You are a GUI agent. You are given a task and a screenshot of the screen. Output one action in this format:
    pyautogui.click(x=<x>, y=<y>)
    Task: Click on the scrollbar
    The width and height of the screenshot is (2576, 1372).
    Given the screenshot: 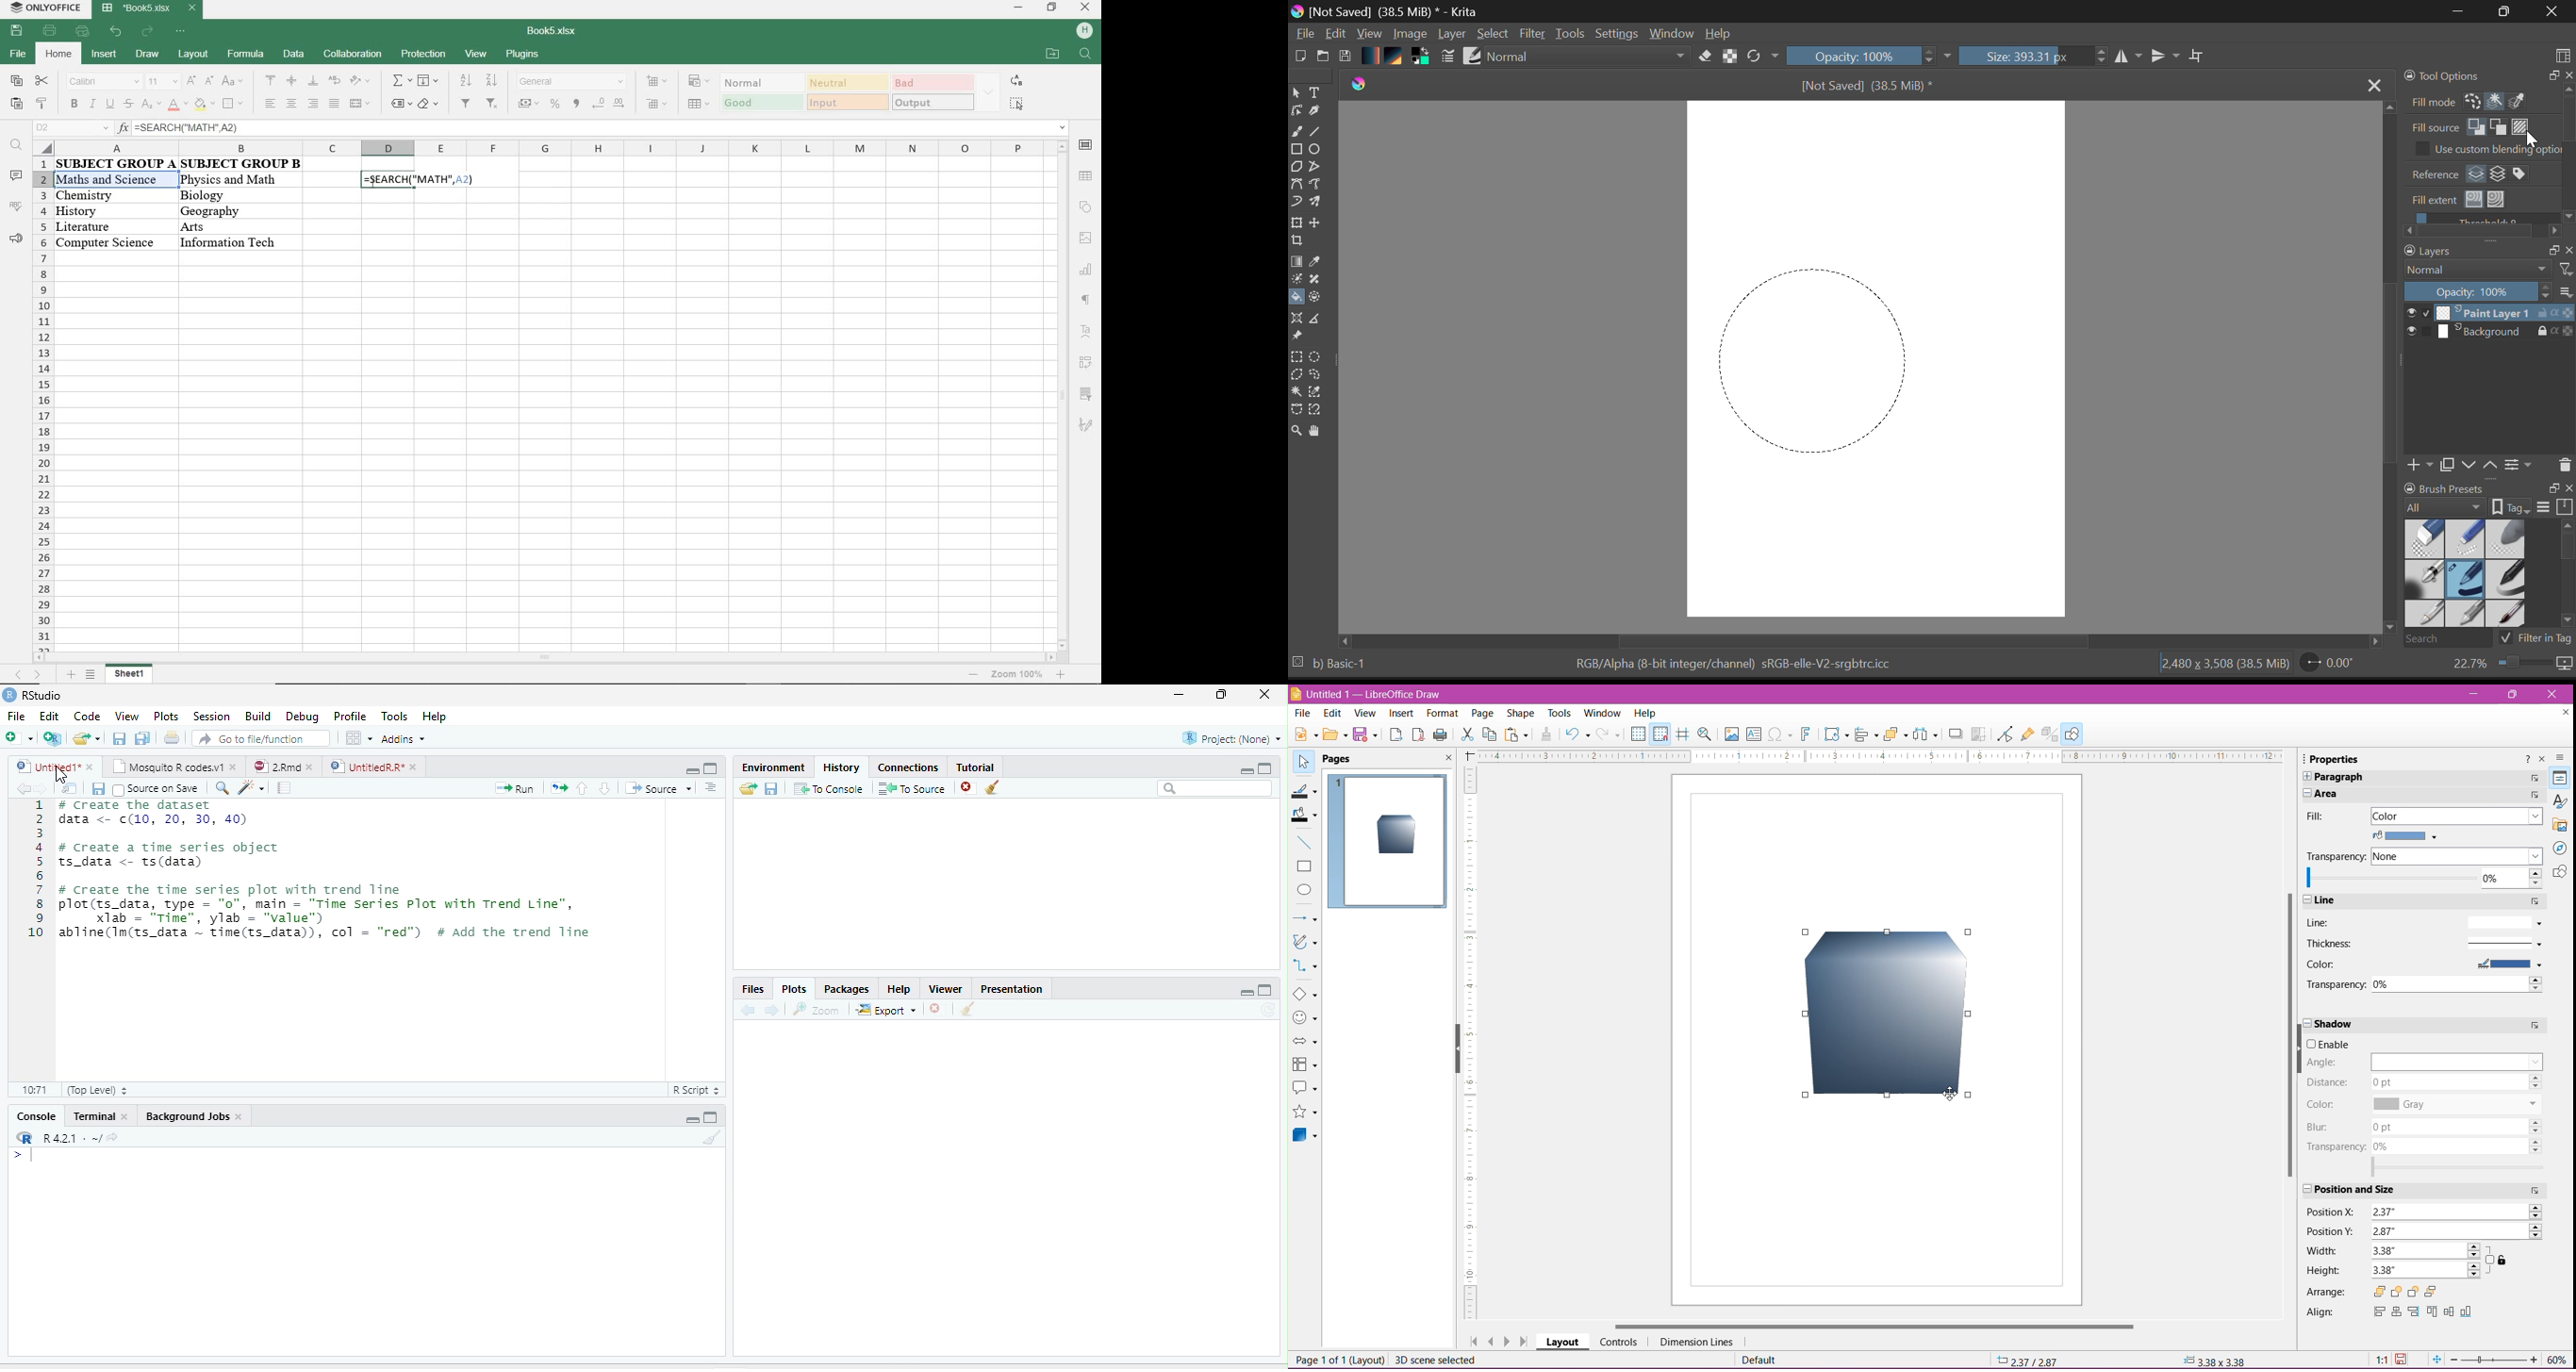 What is the action you would take?
    pyautogui.click(x=548, y=659)
    